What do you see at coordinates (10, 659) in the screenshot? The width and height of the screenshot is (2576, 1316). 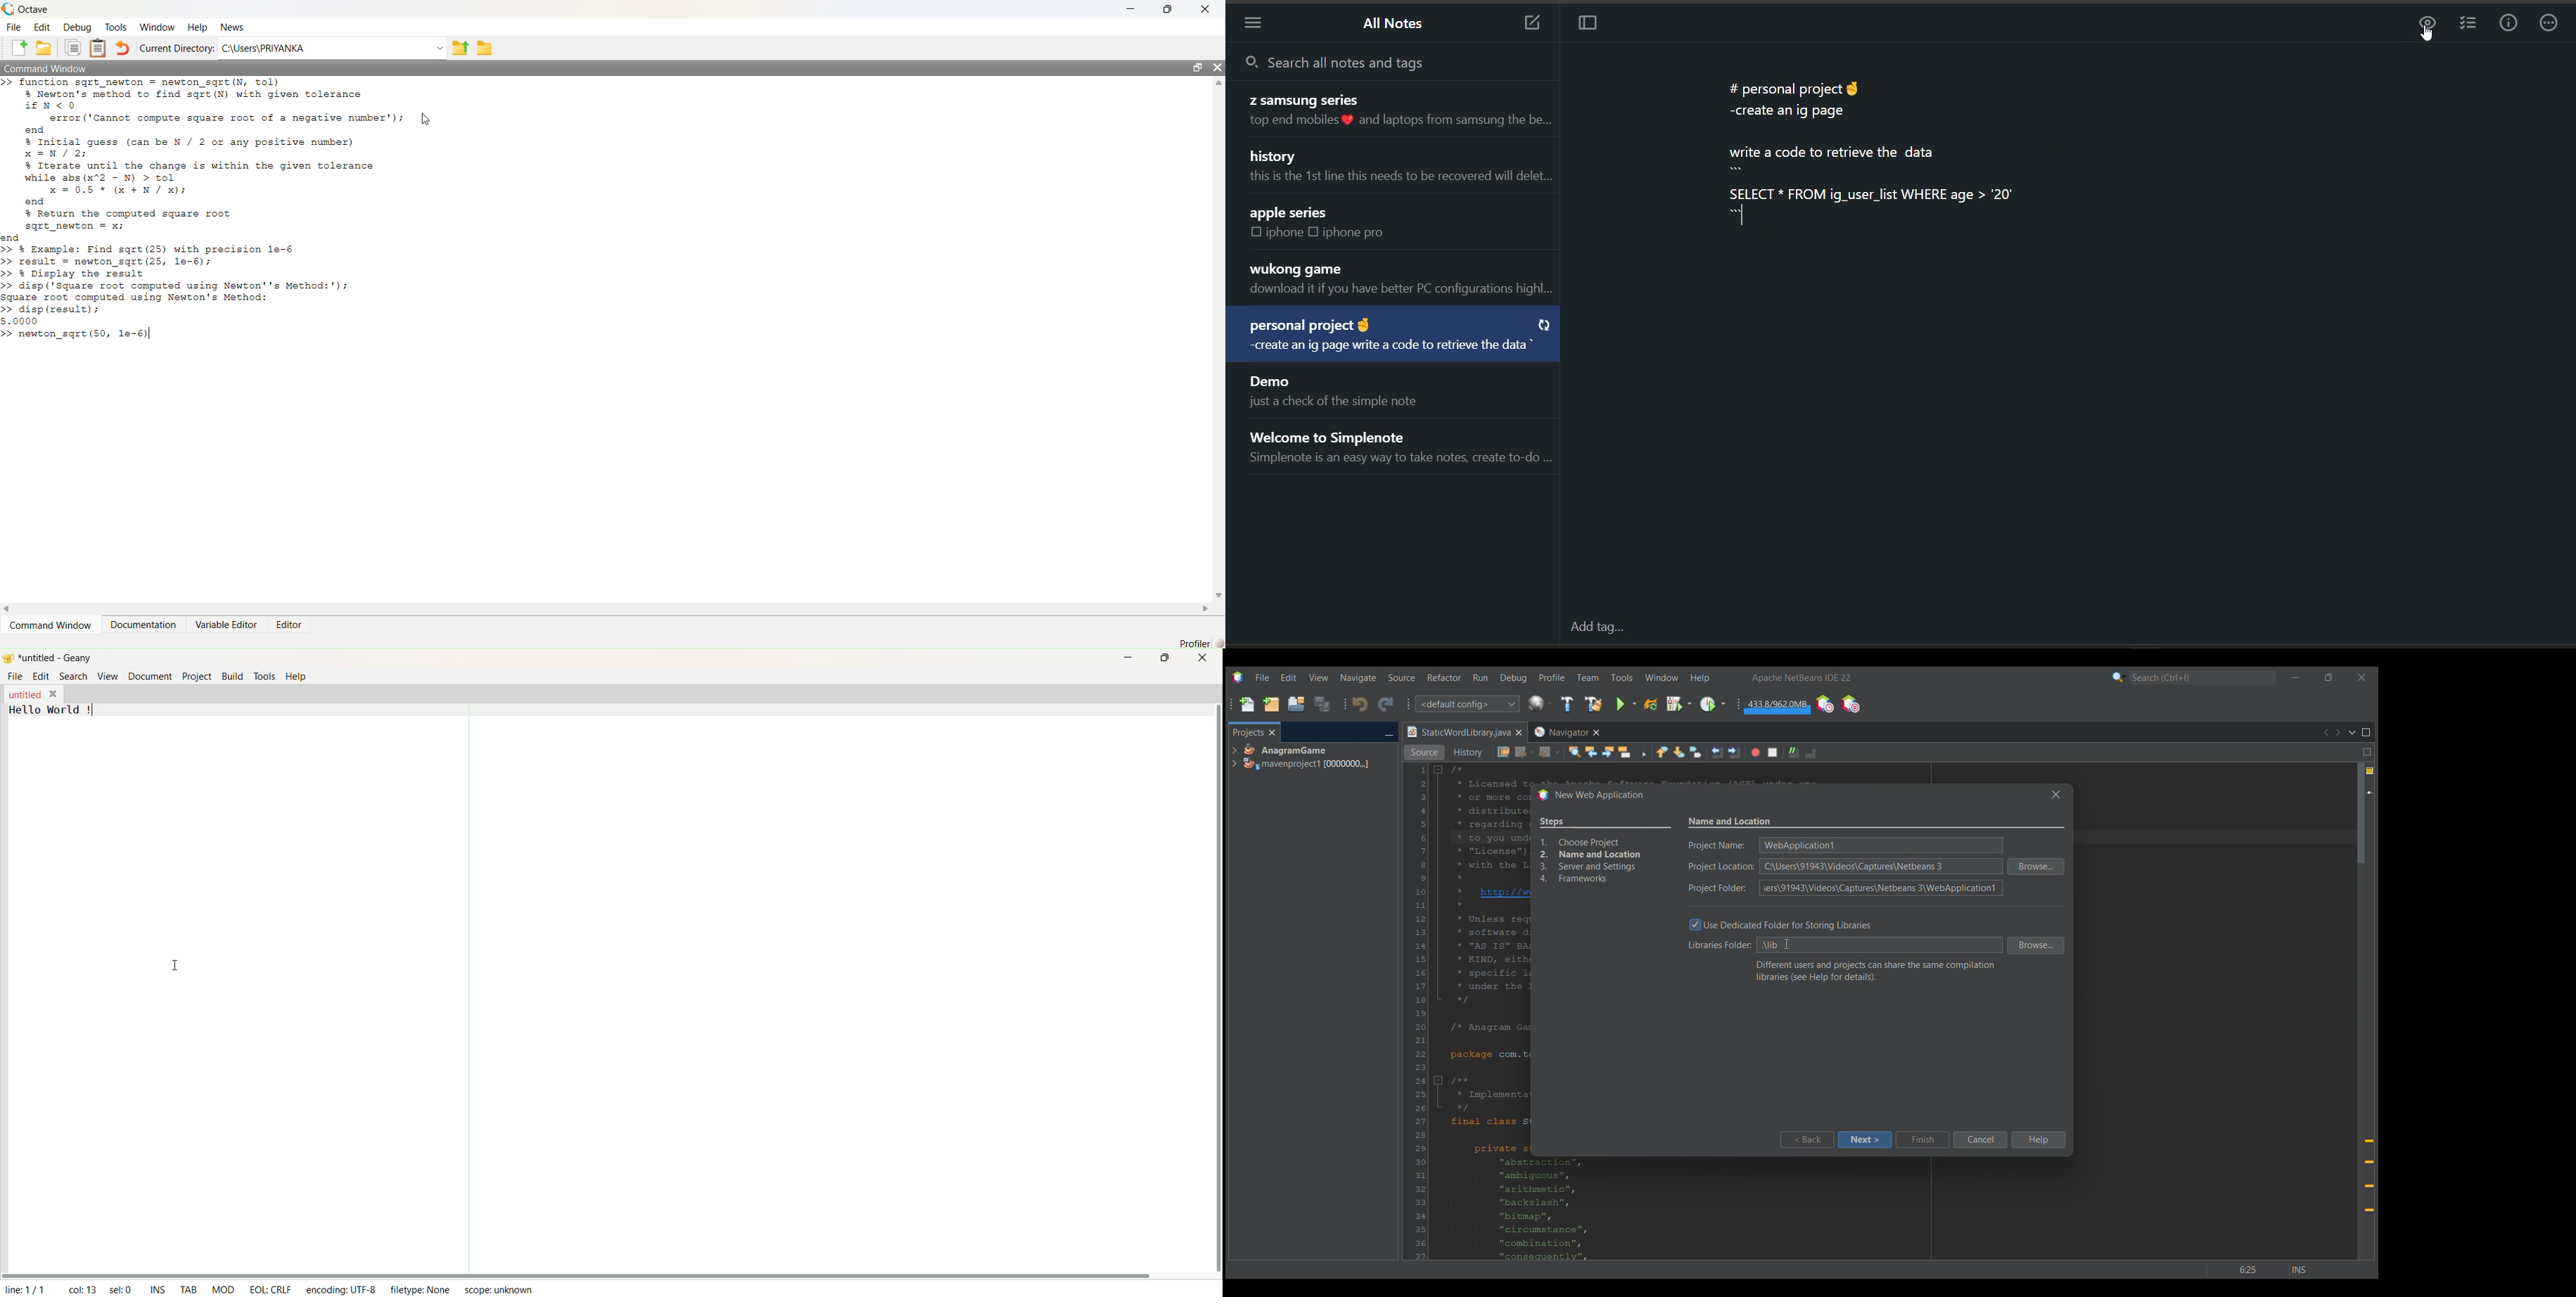 I see `Logo` at bounding box center [10, 659].